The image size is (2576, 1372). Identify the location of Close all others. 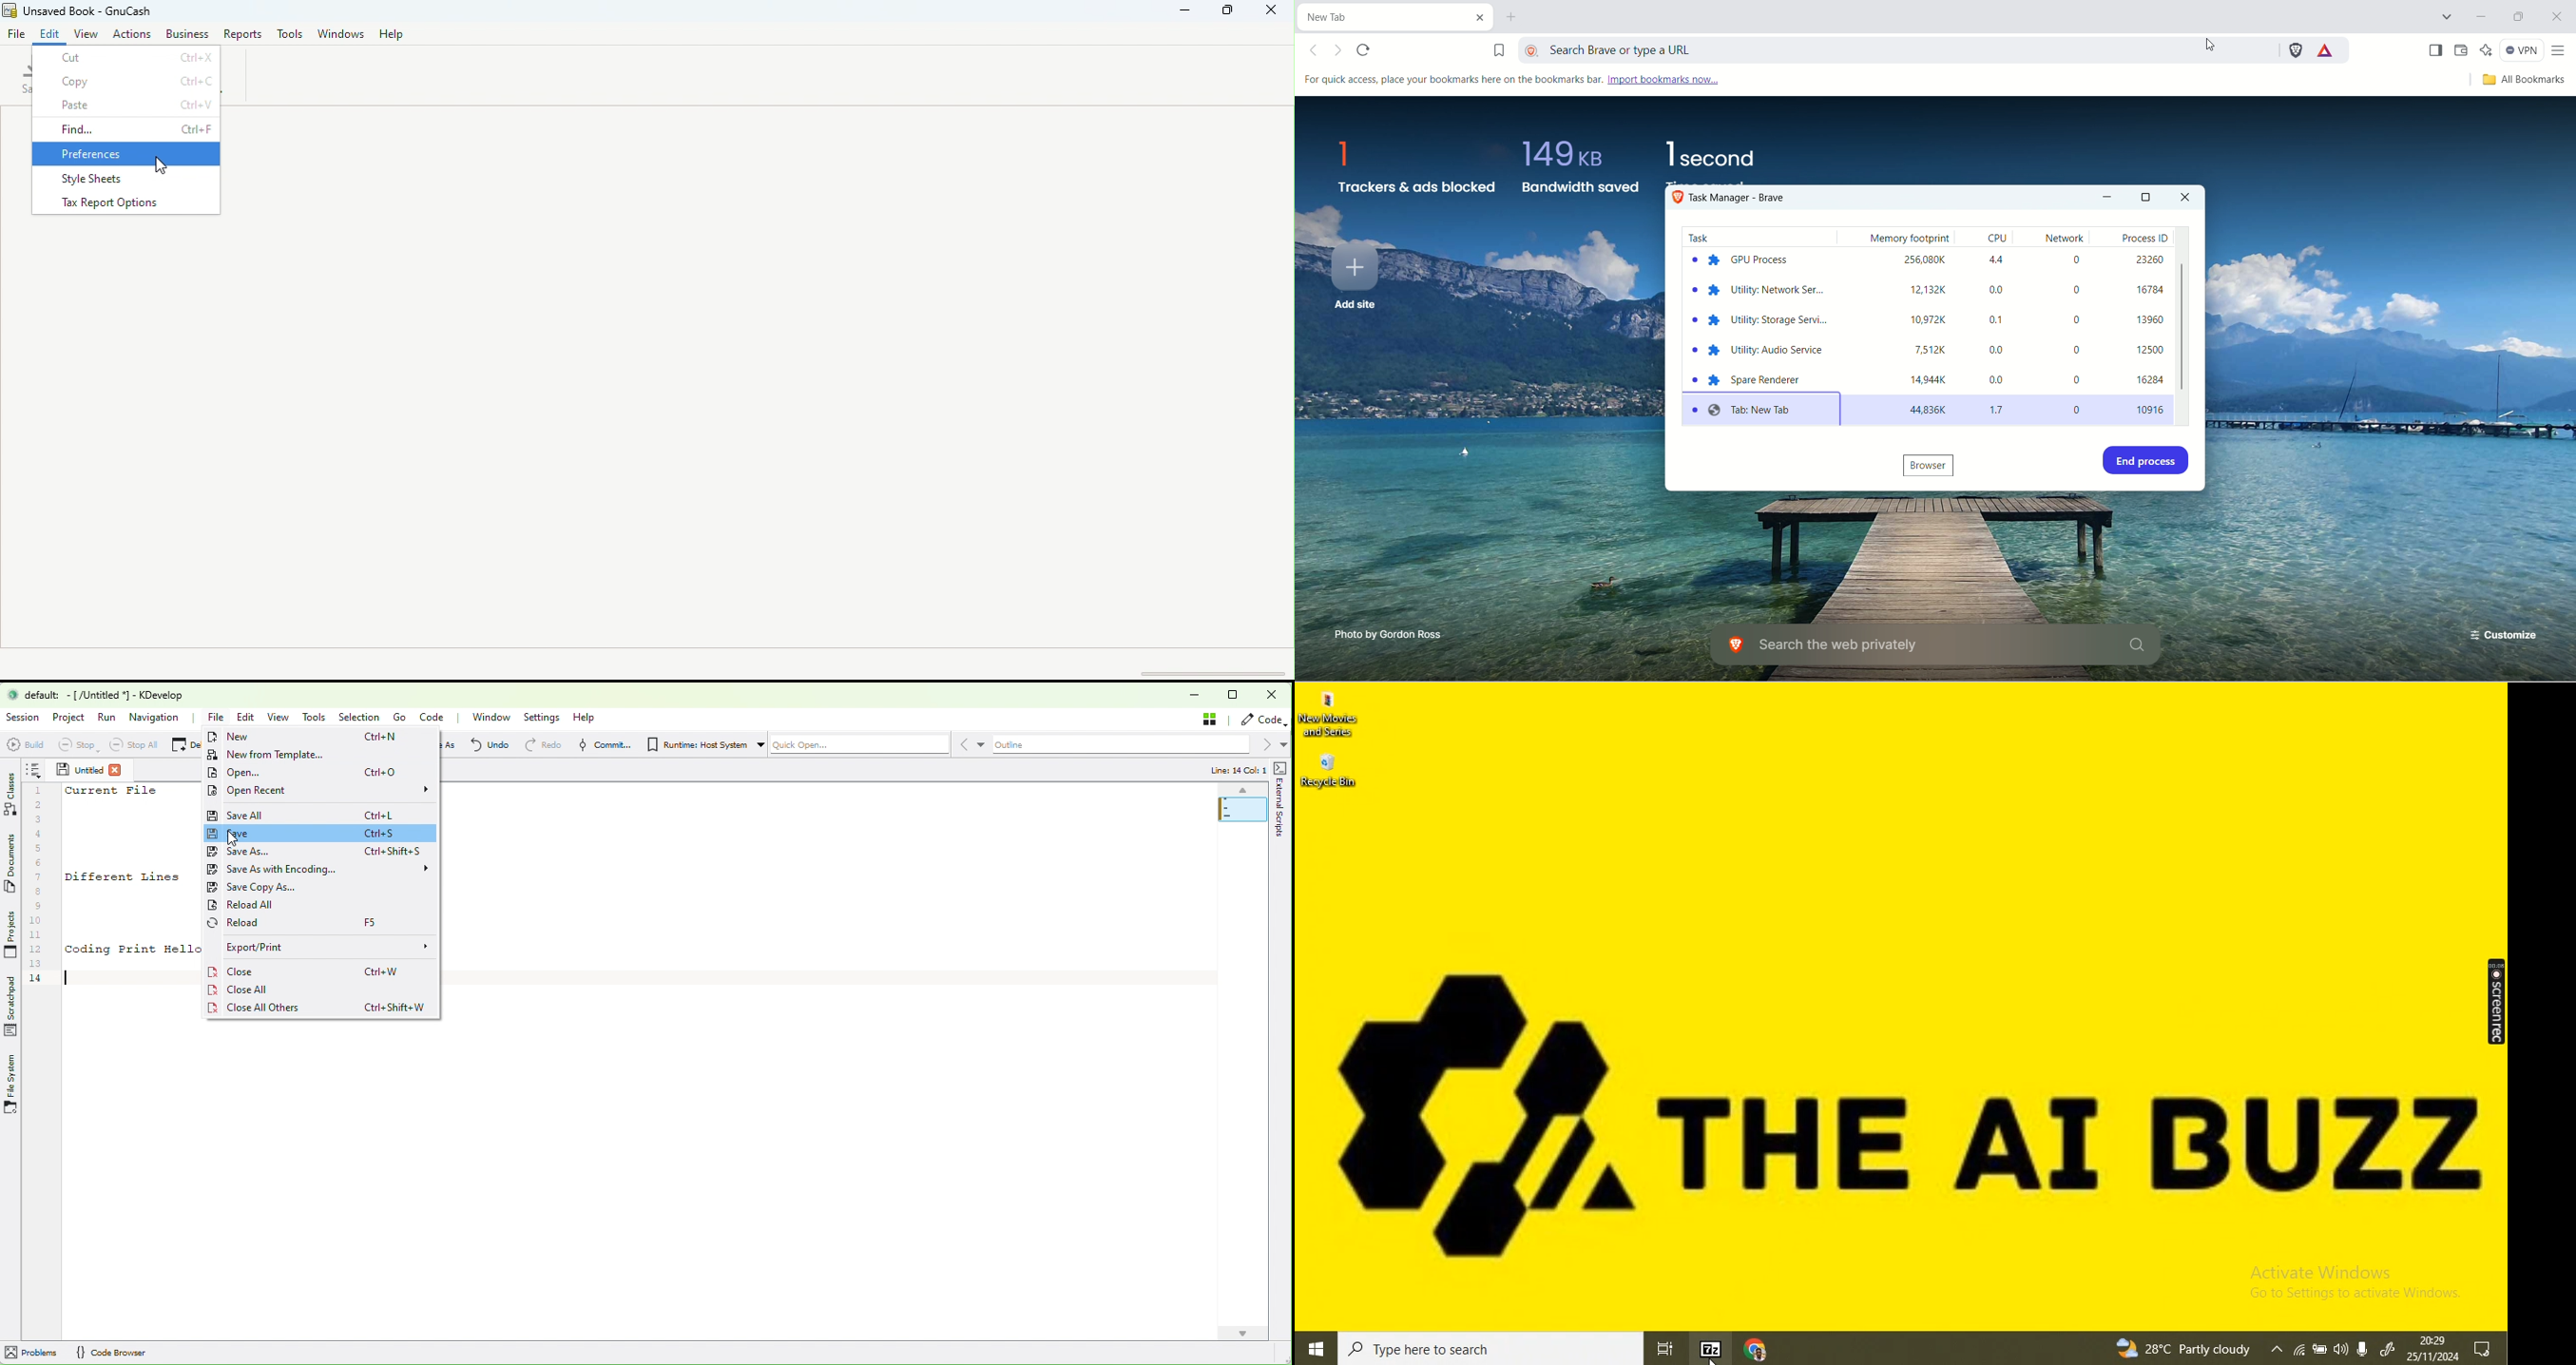
(276, 1008).